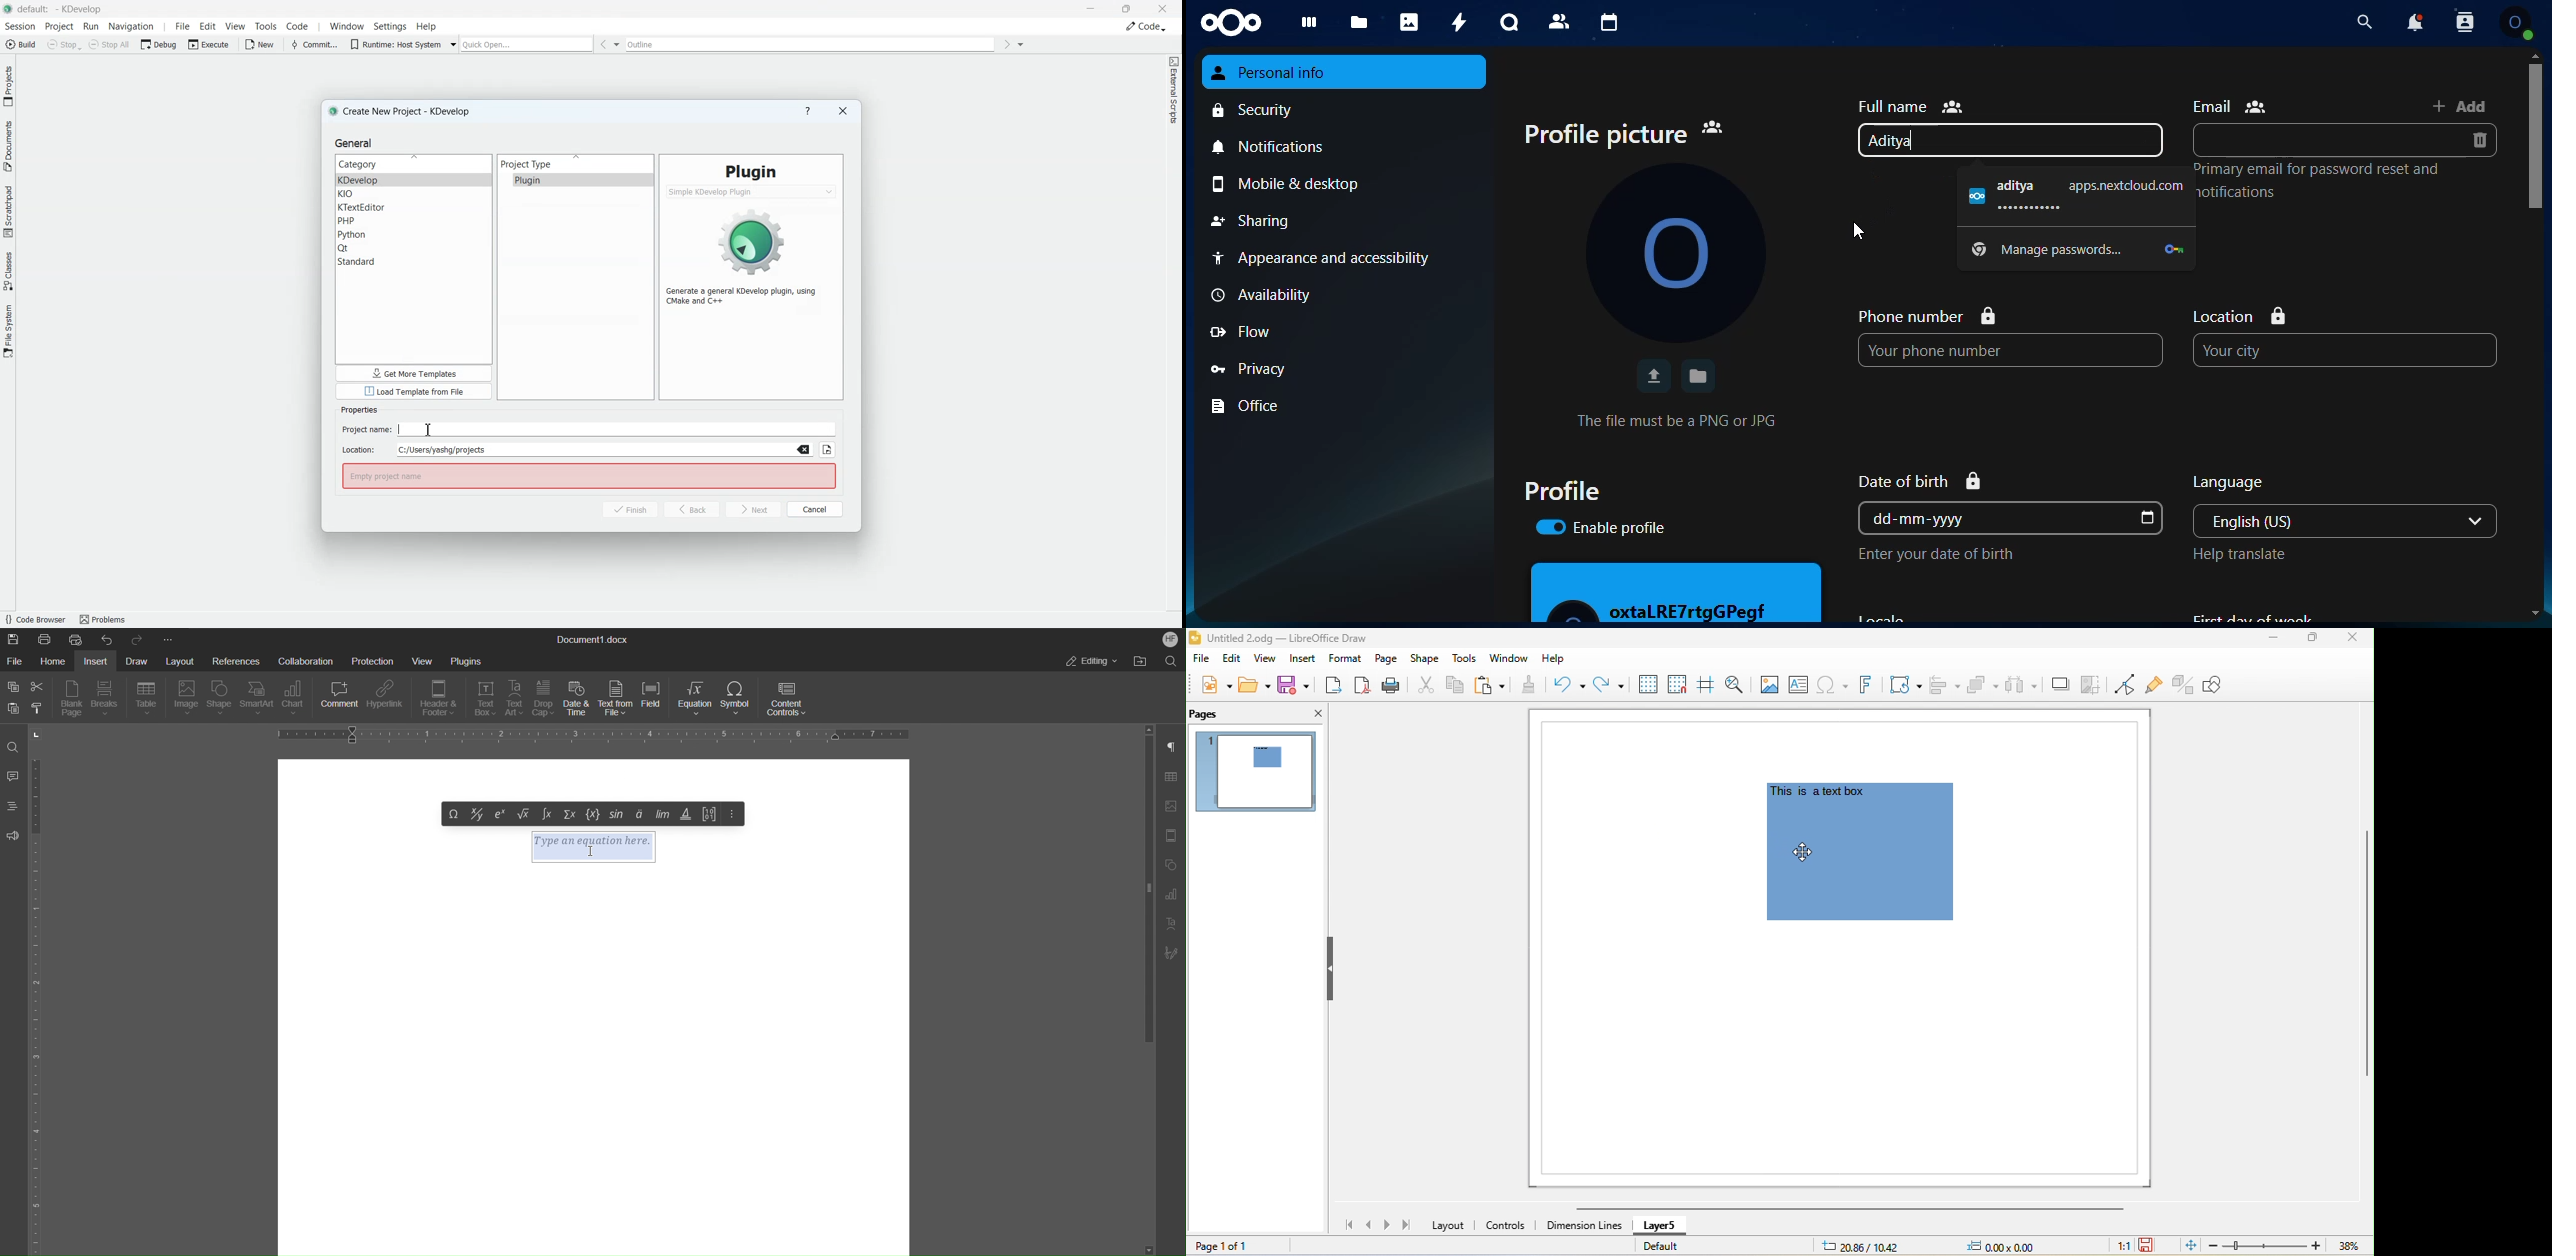 The width and height of the screenshot is (2576, 1260). What do you see at coordinates (2464, 22) in the screenshot?
I see `contact` at bounding box center [2464, 22].